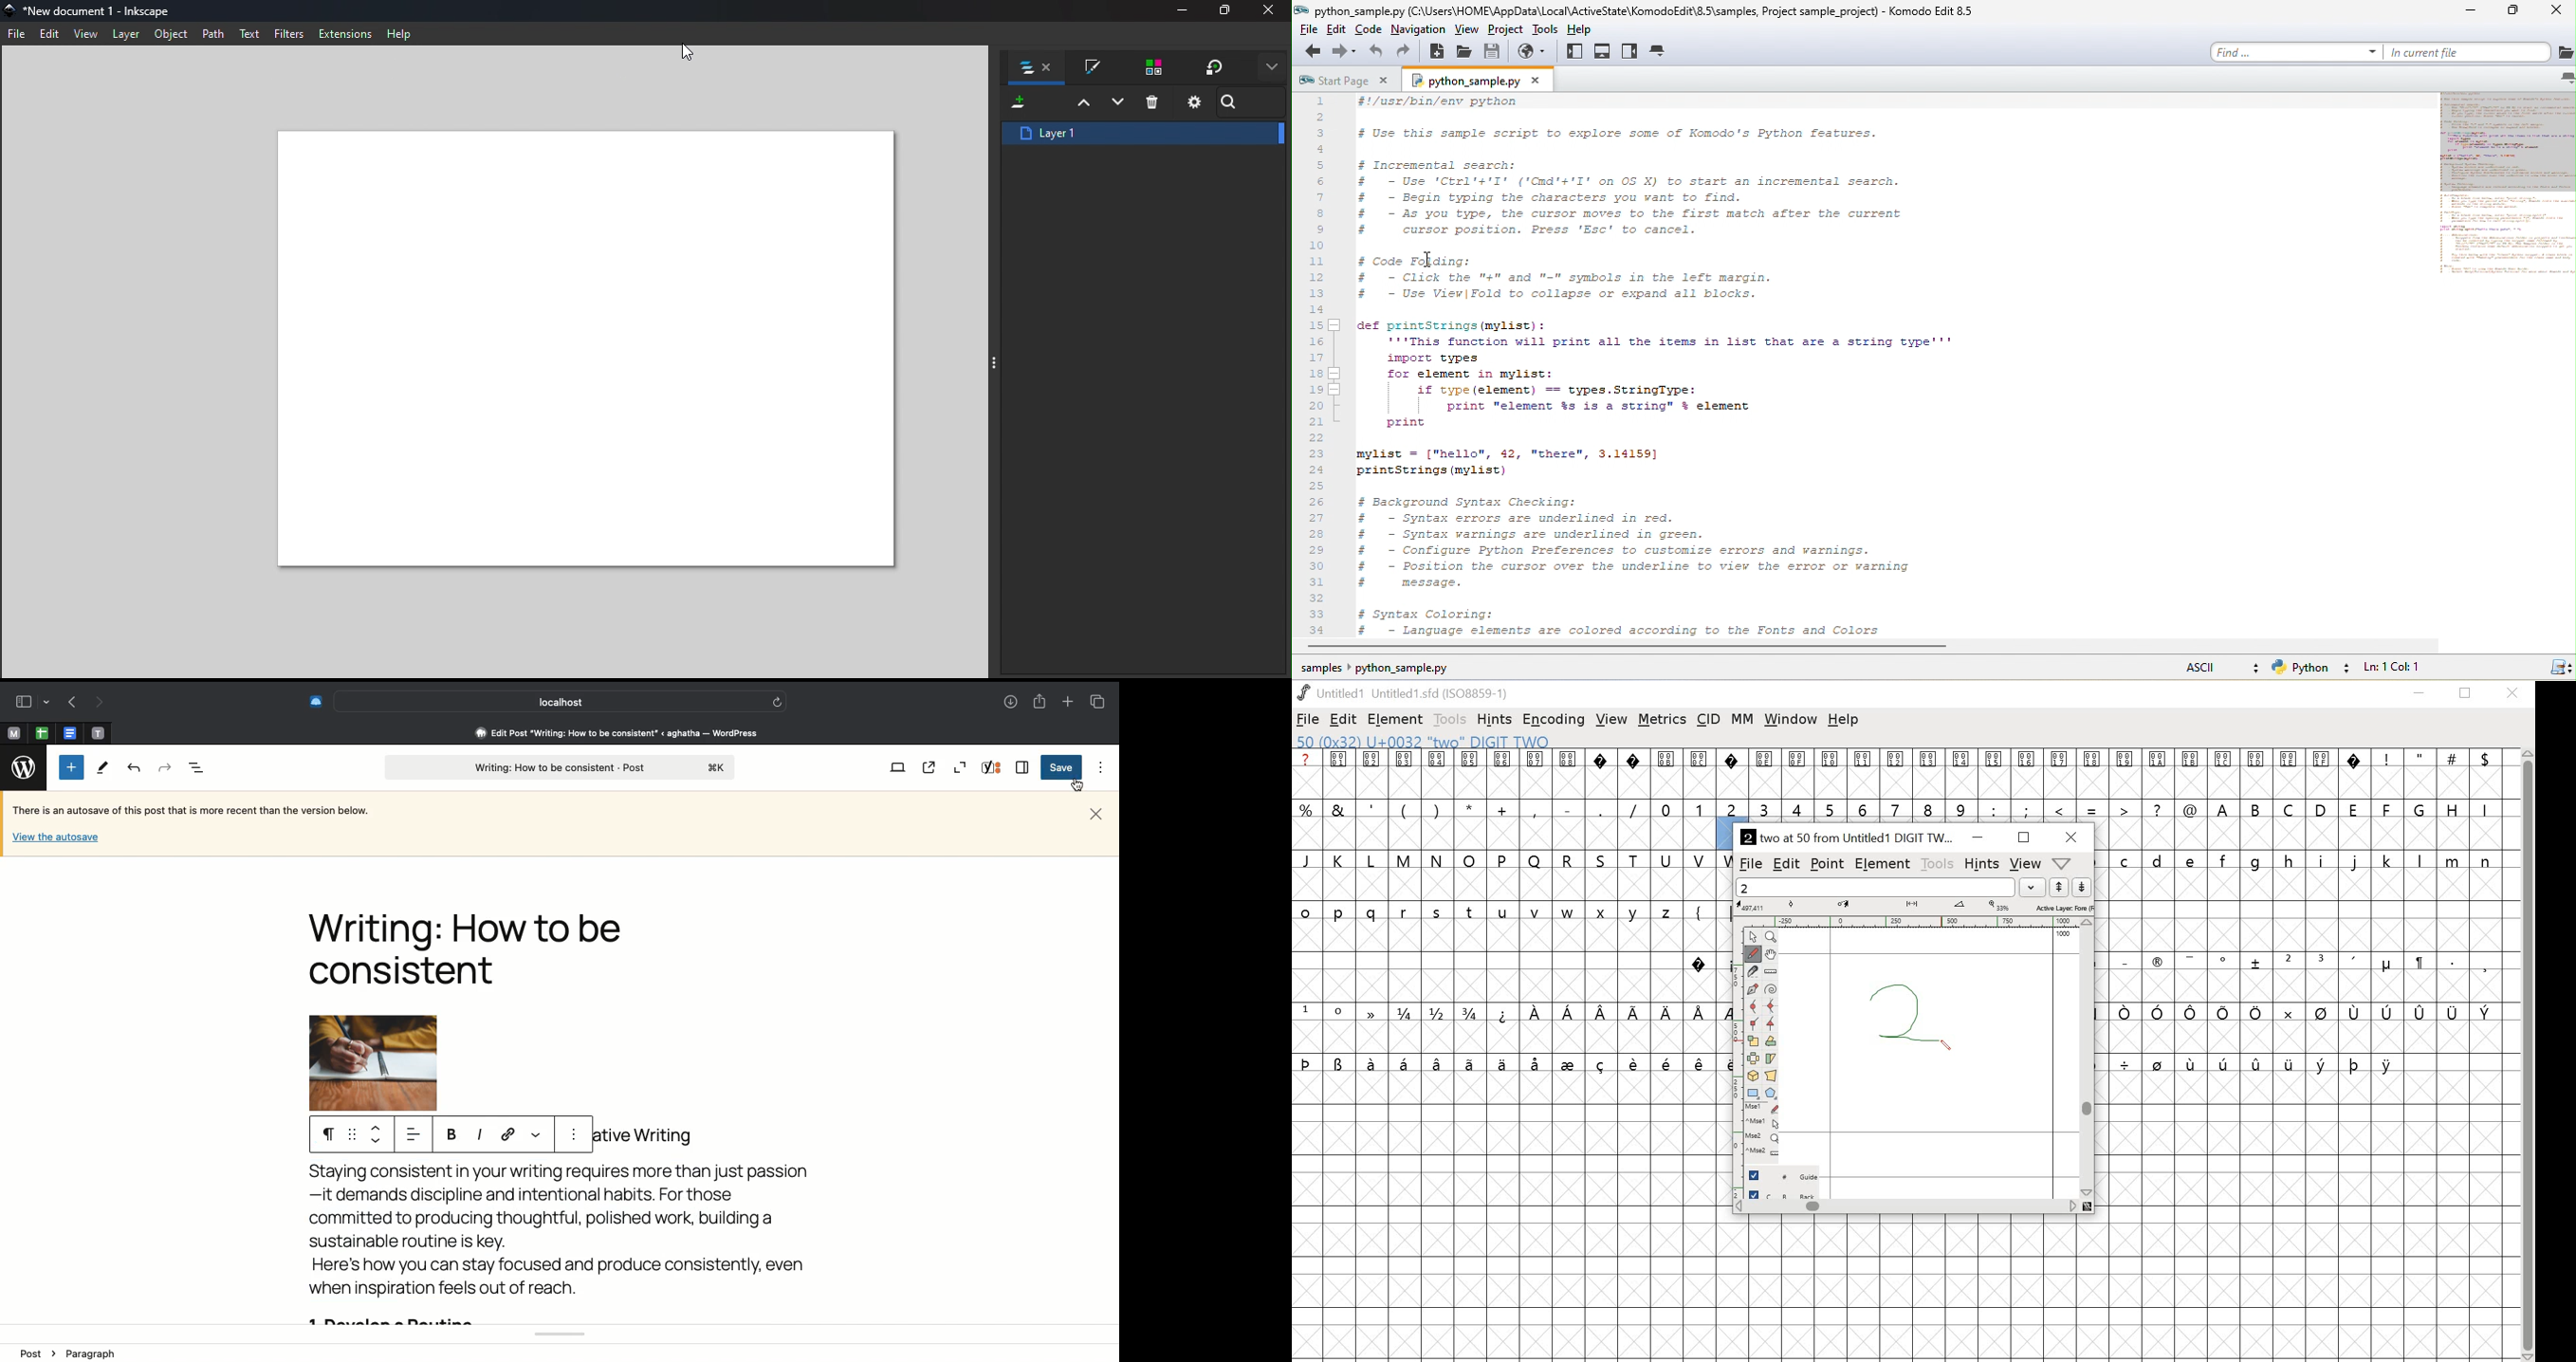 This screenshot has height=1372, width=2576. What do you see at coordinates (647, 1134) in the screenshot?
I see `title` at bounding box center [647, 1134].